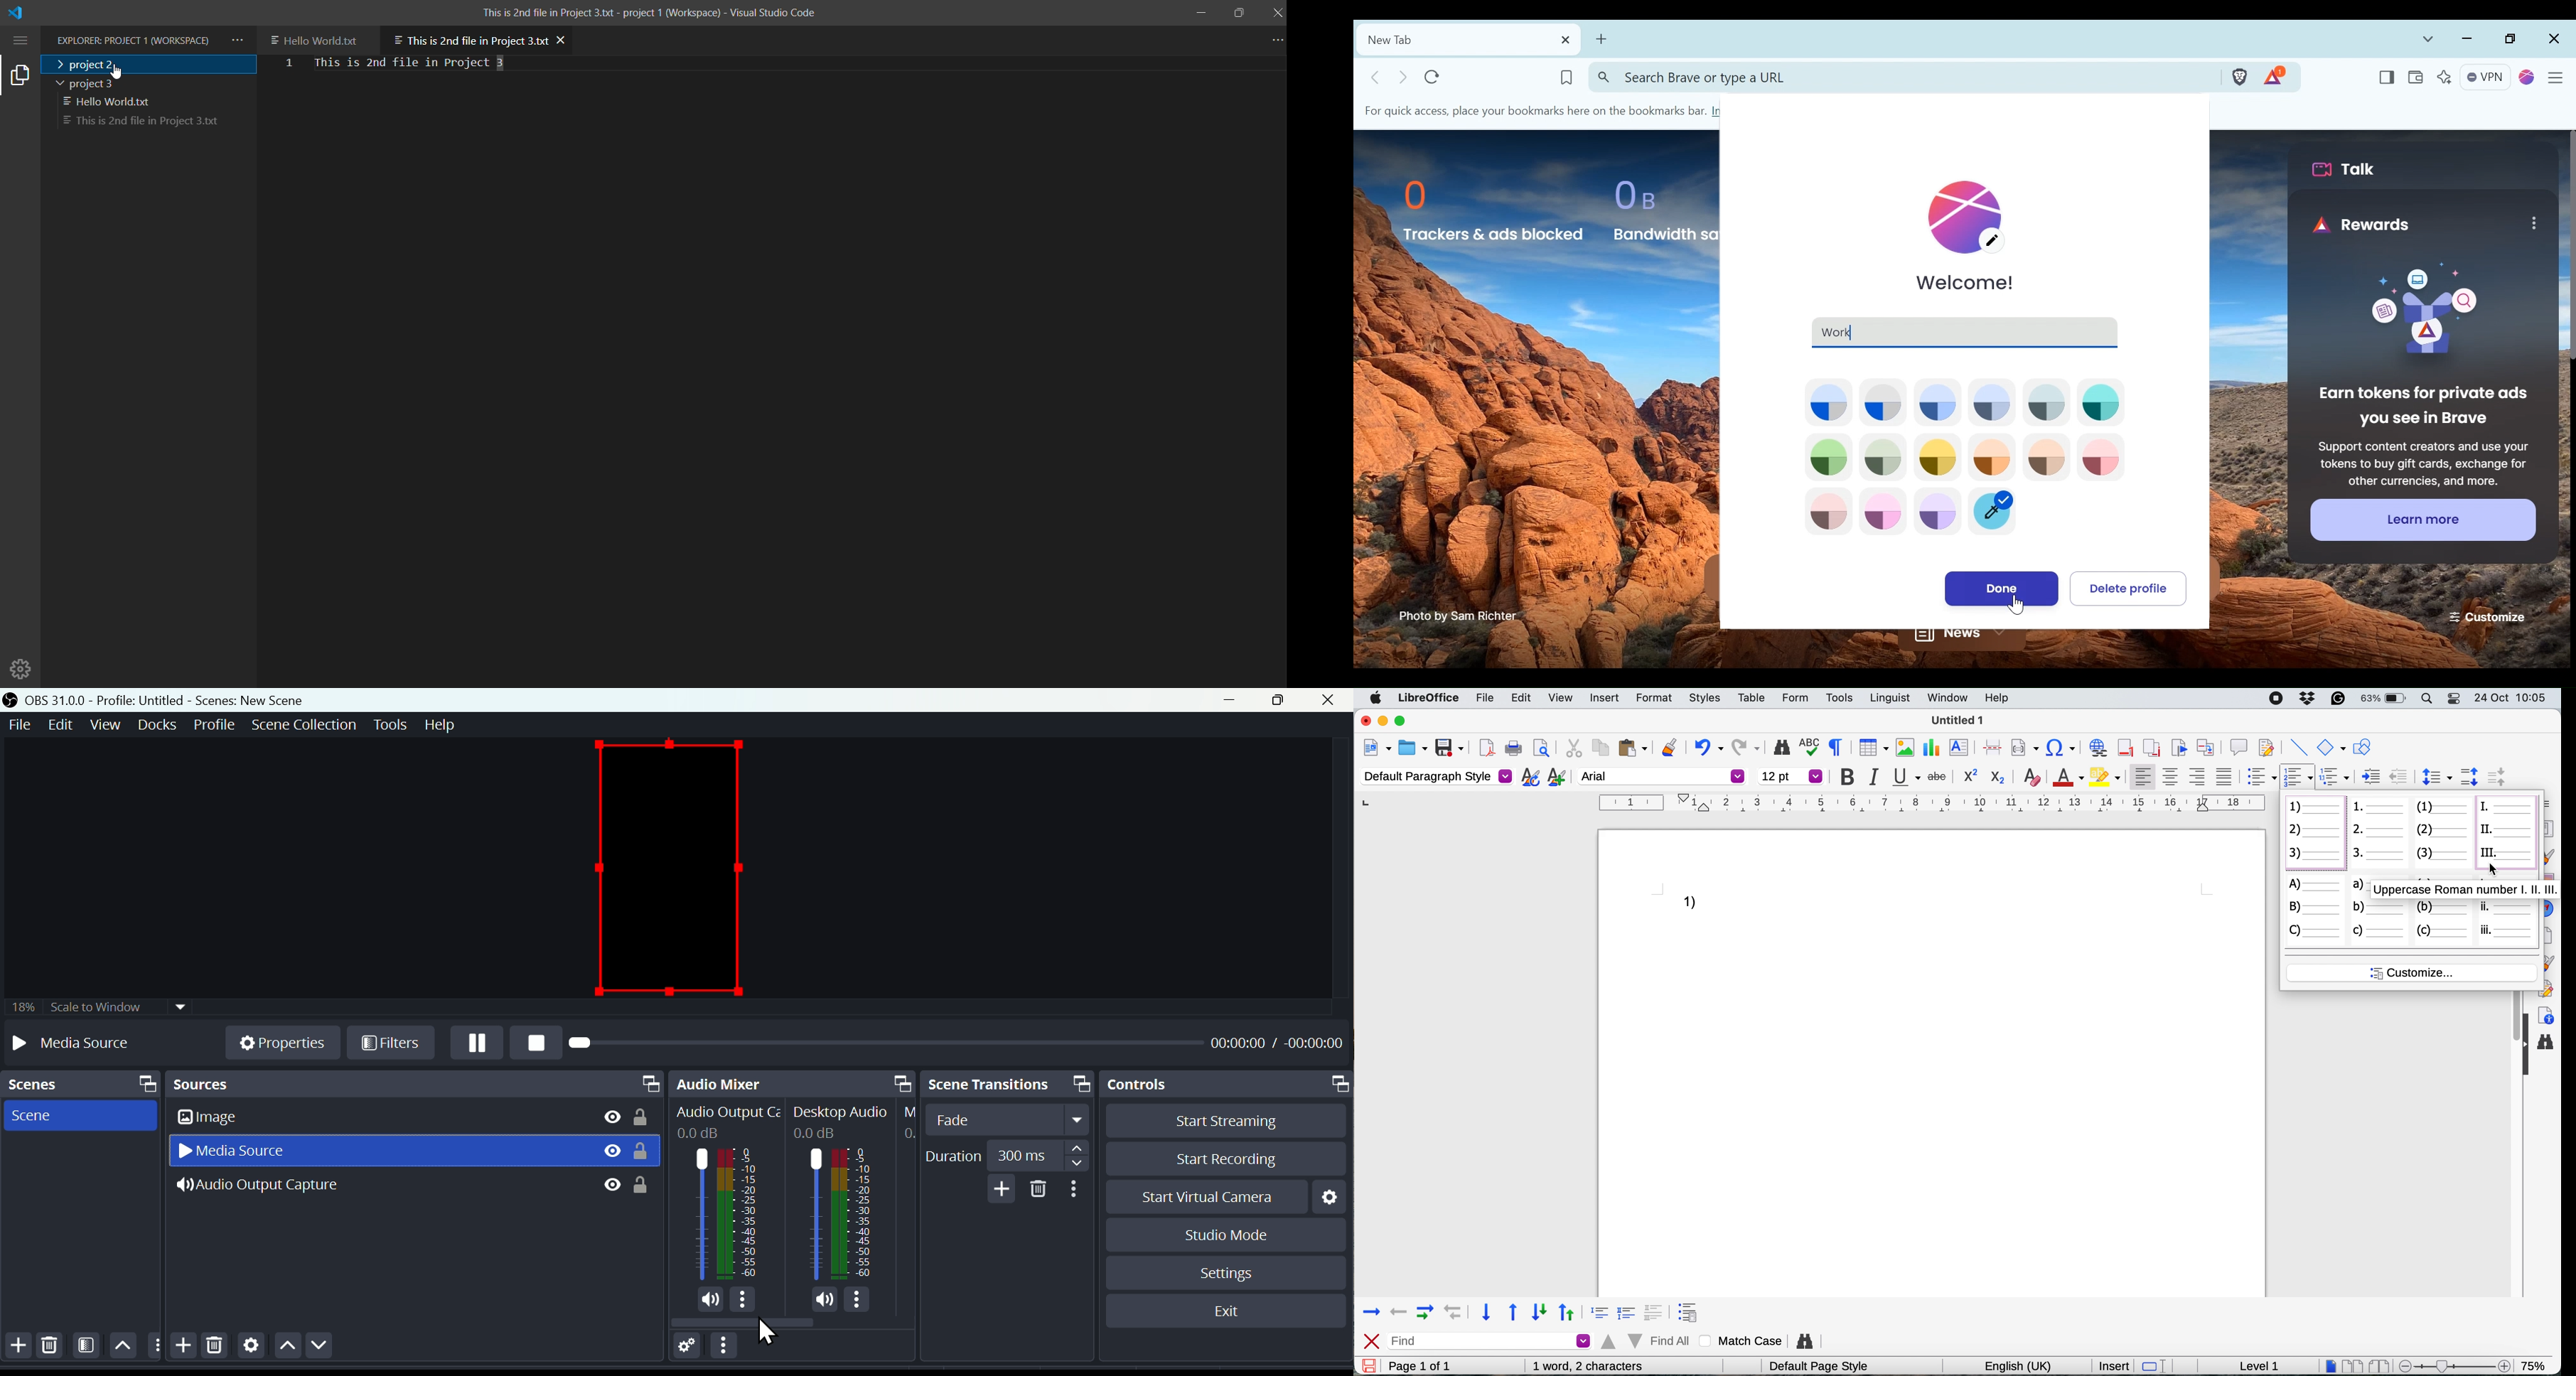 The width and height of the screenshot is (2576, 1400). What do you see at coordinates (1907, 777) in the screenshot?
I see `underline` at bounding box center [1907, 777].